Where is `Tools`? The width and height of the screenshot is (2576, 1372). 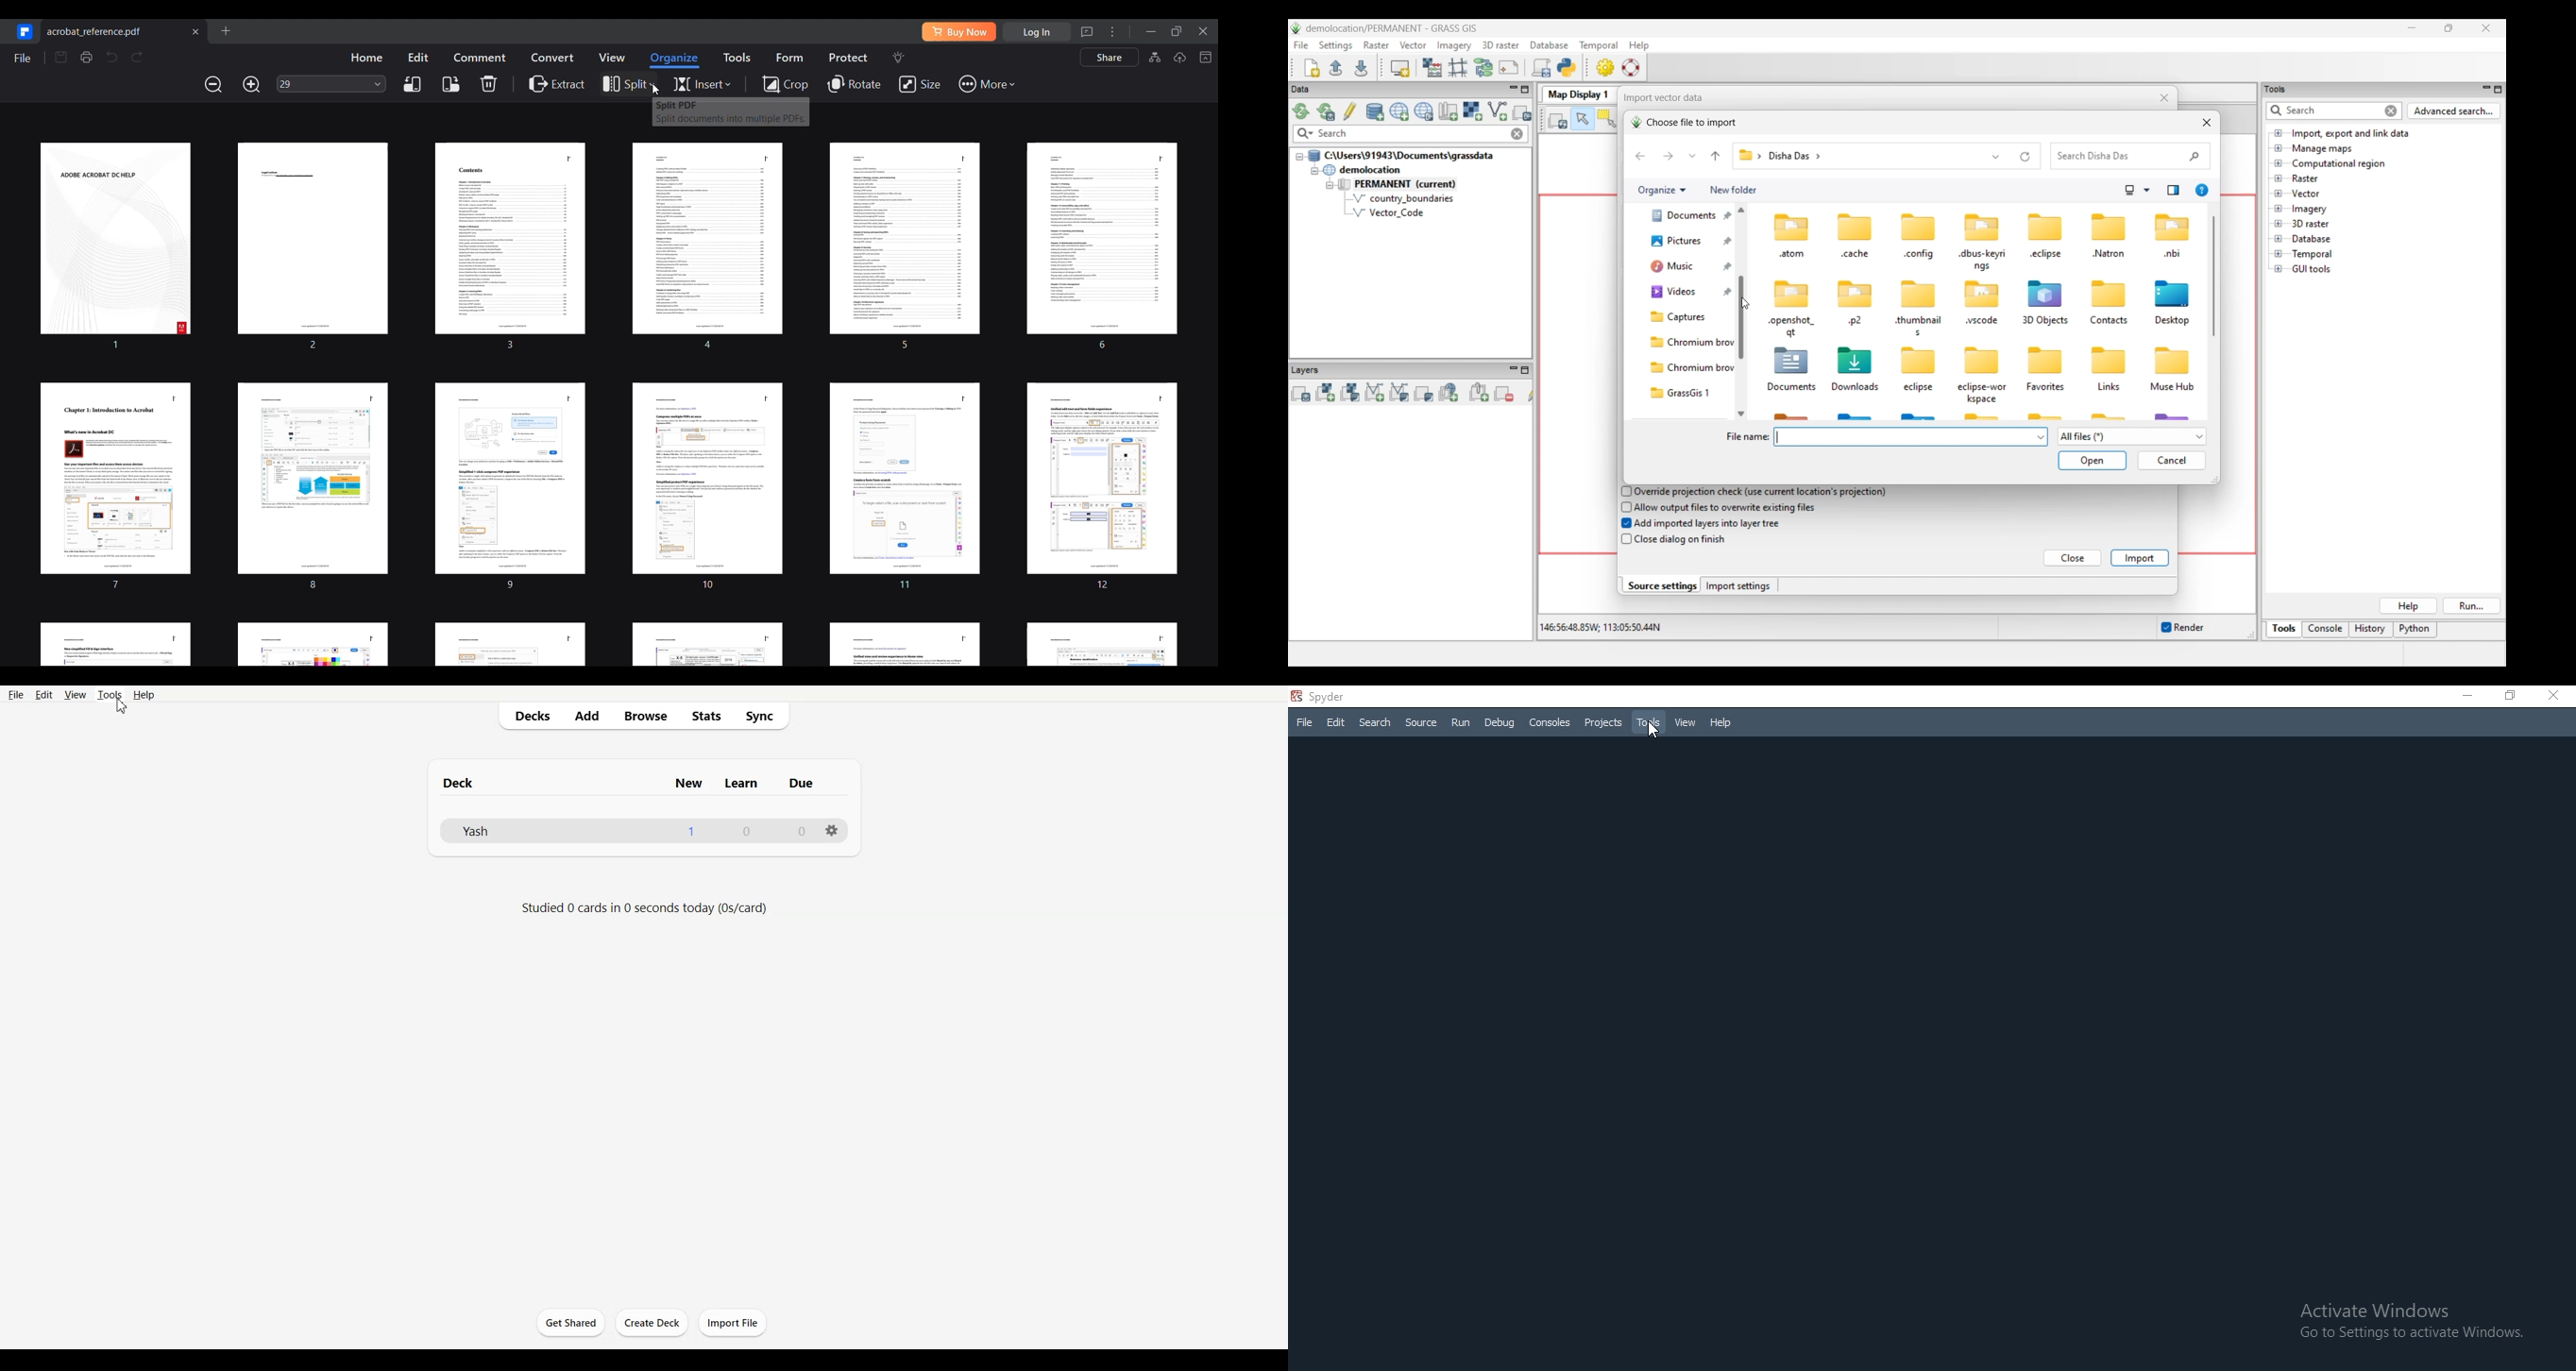 Tools is located at coordinates (1646, 723).